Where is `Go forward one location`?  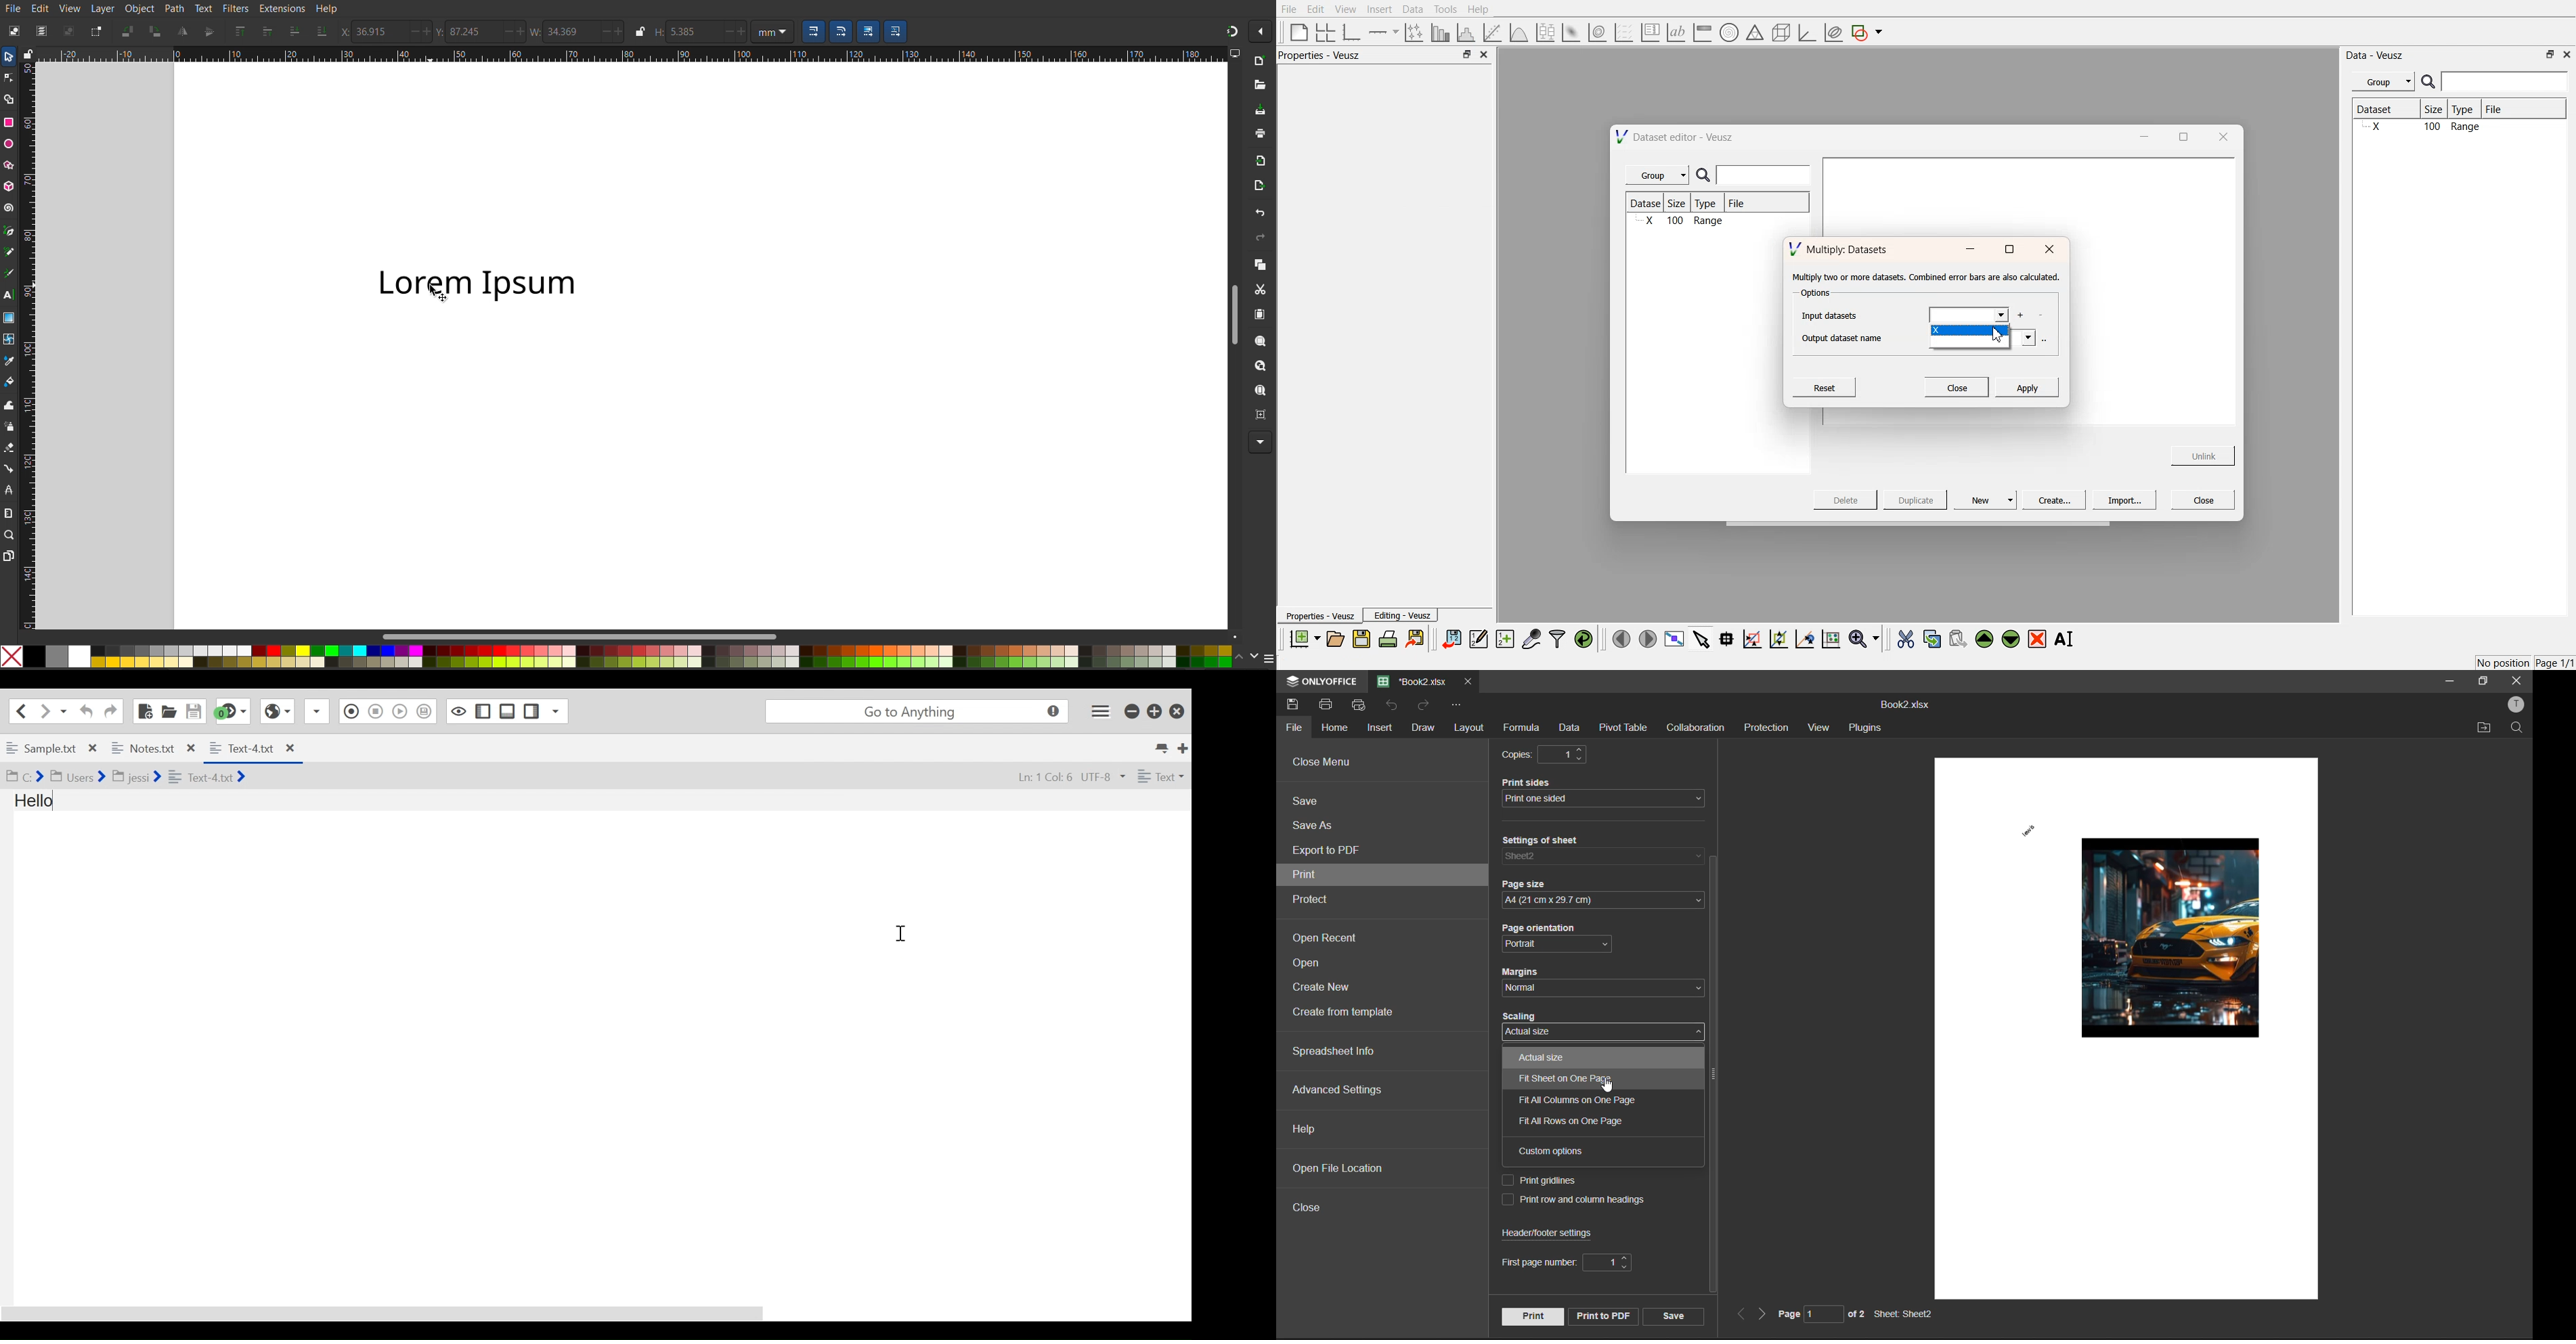
Go forward one location is located at coordinates (43, 711).